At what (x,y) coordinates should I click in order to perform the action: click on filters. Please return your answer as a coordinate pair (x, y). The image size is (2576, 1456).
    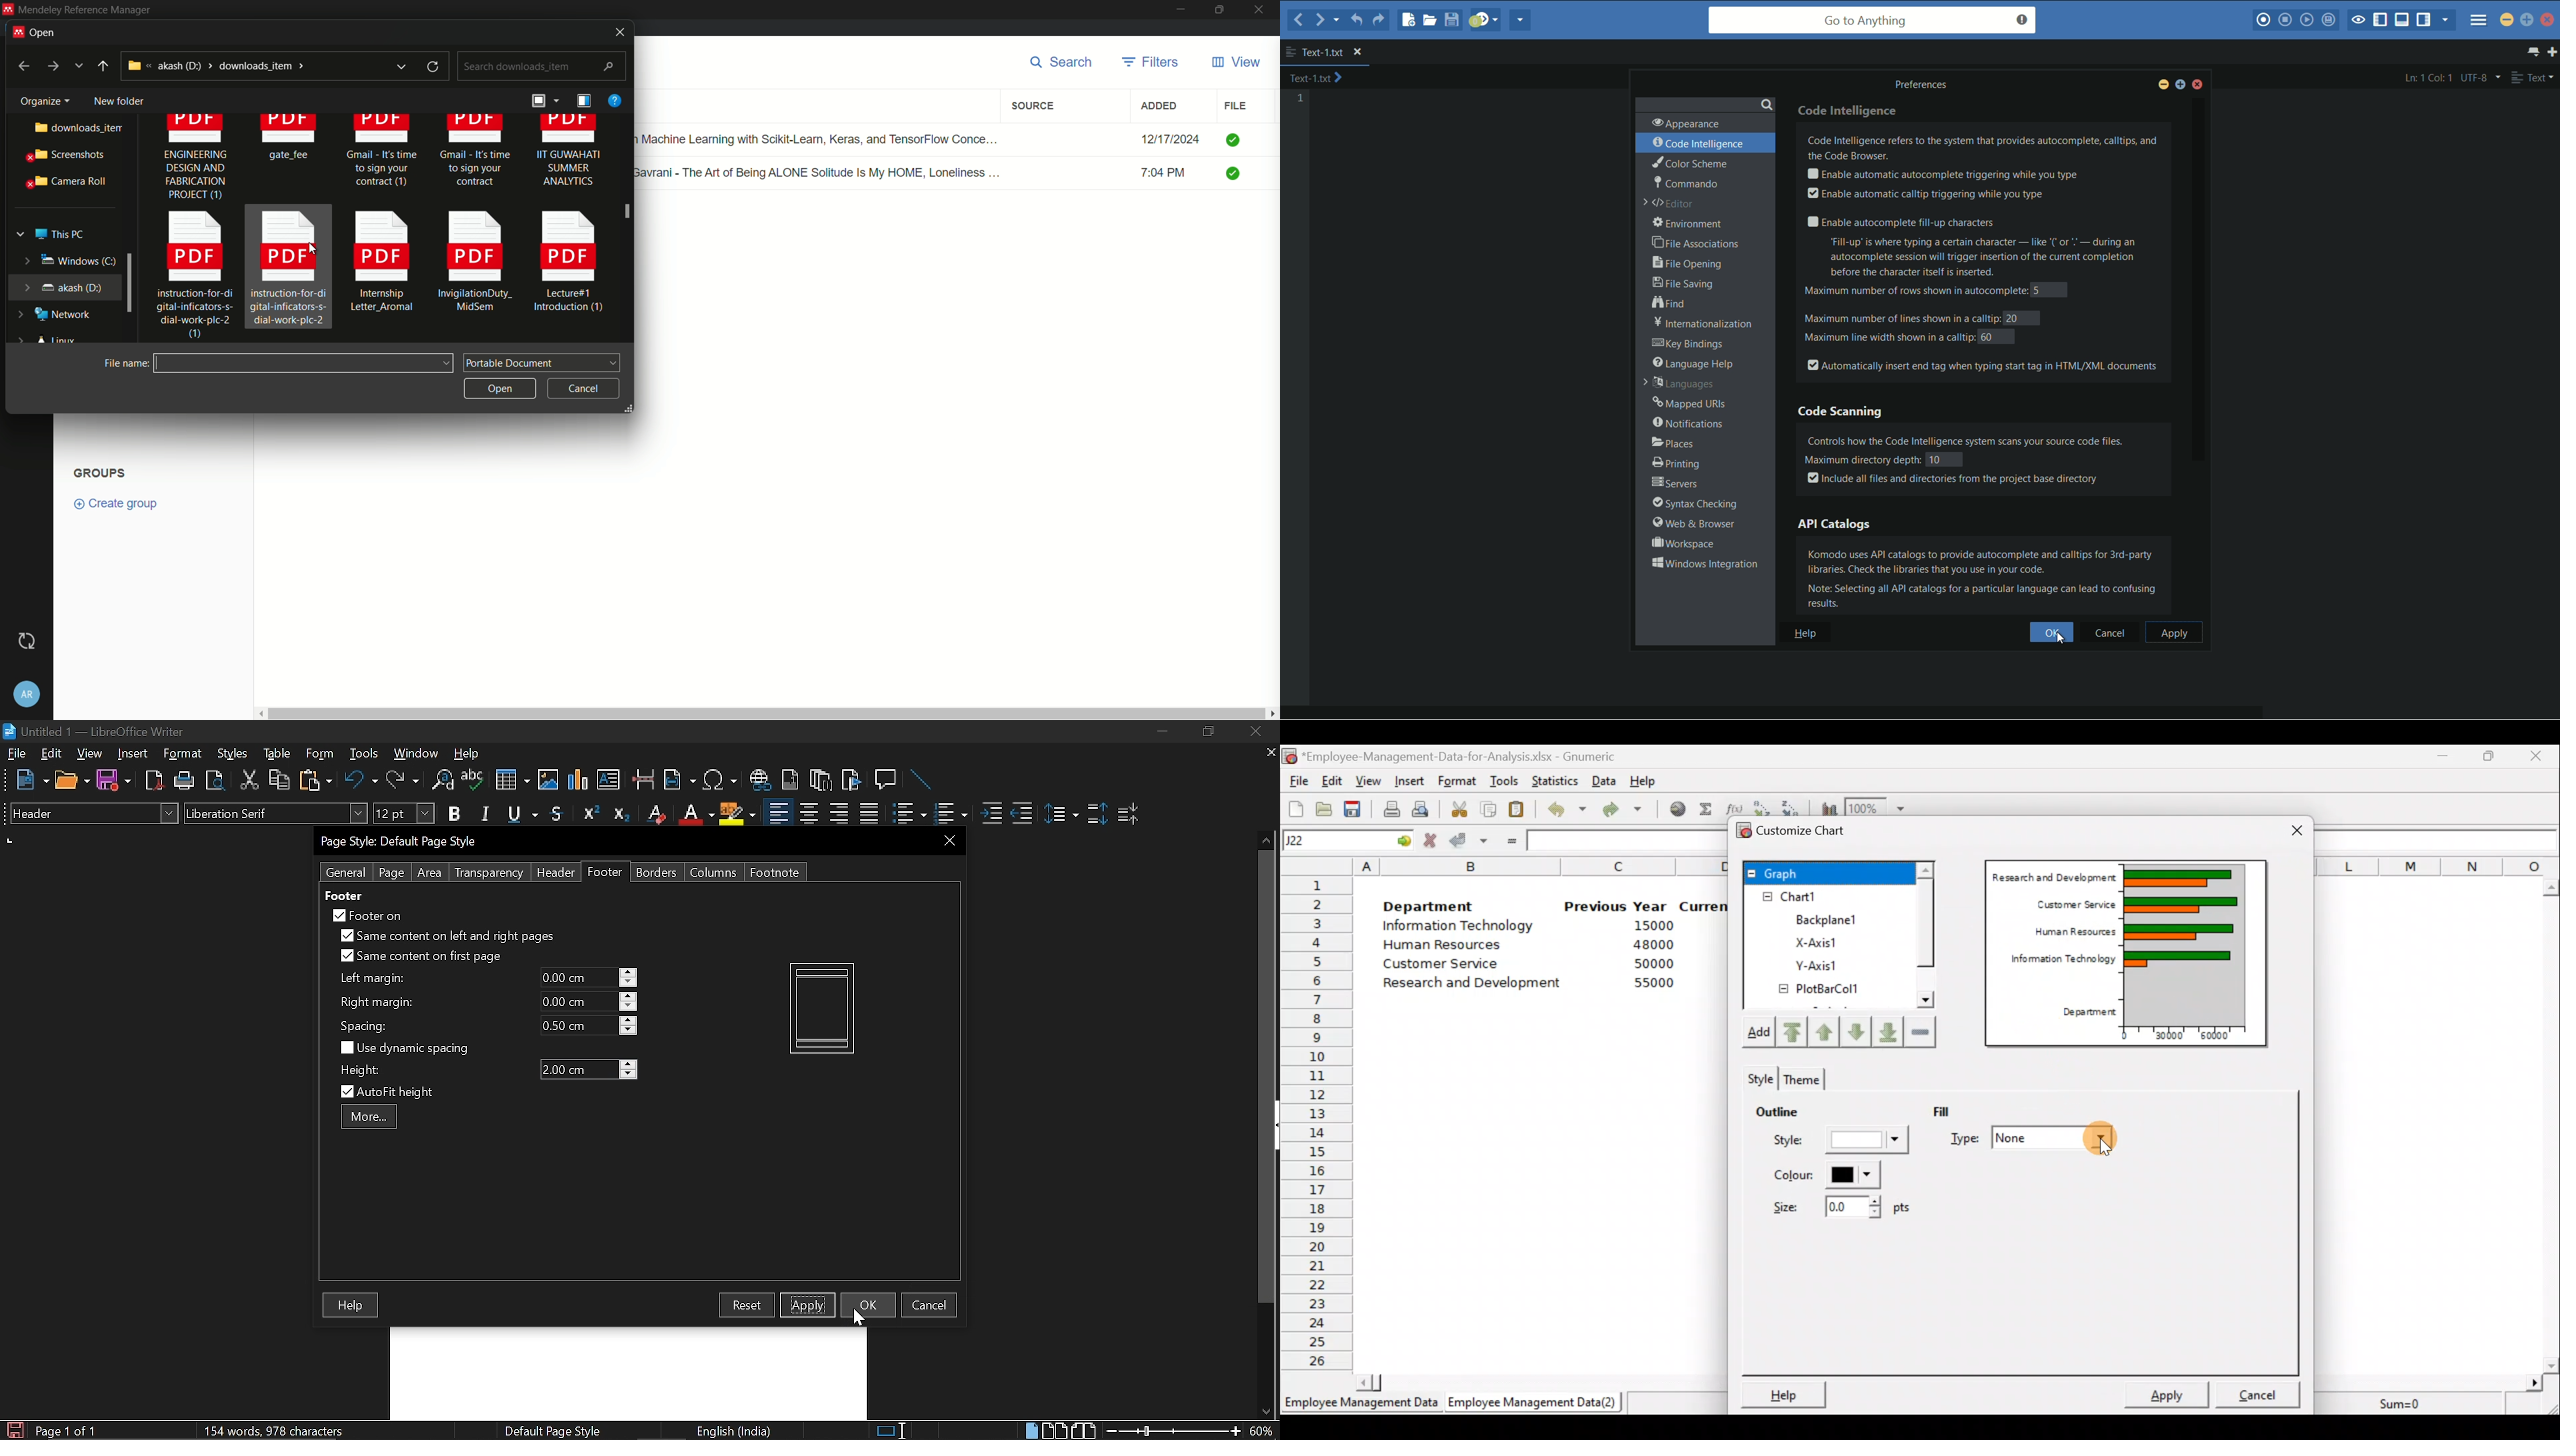
    Looking at the image, I should click on (1151, 63).